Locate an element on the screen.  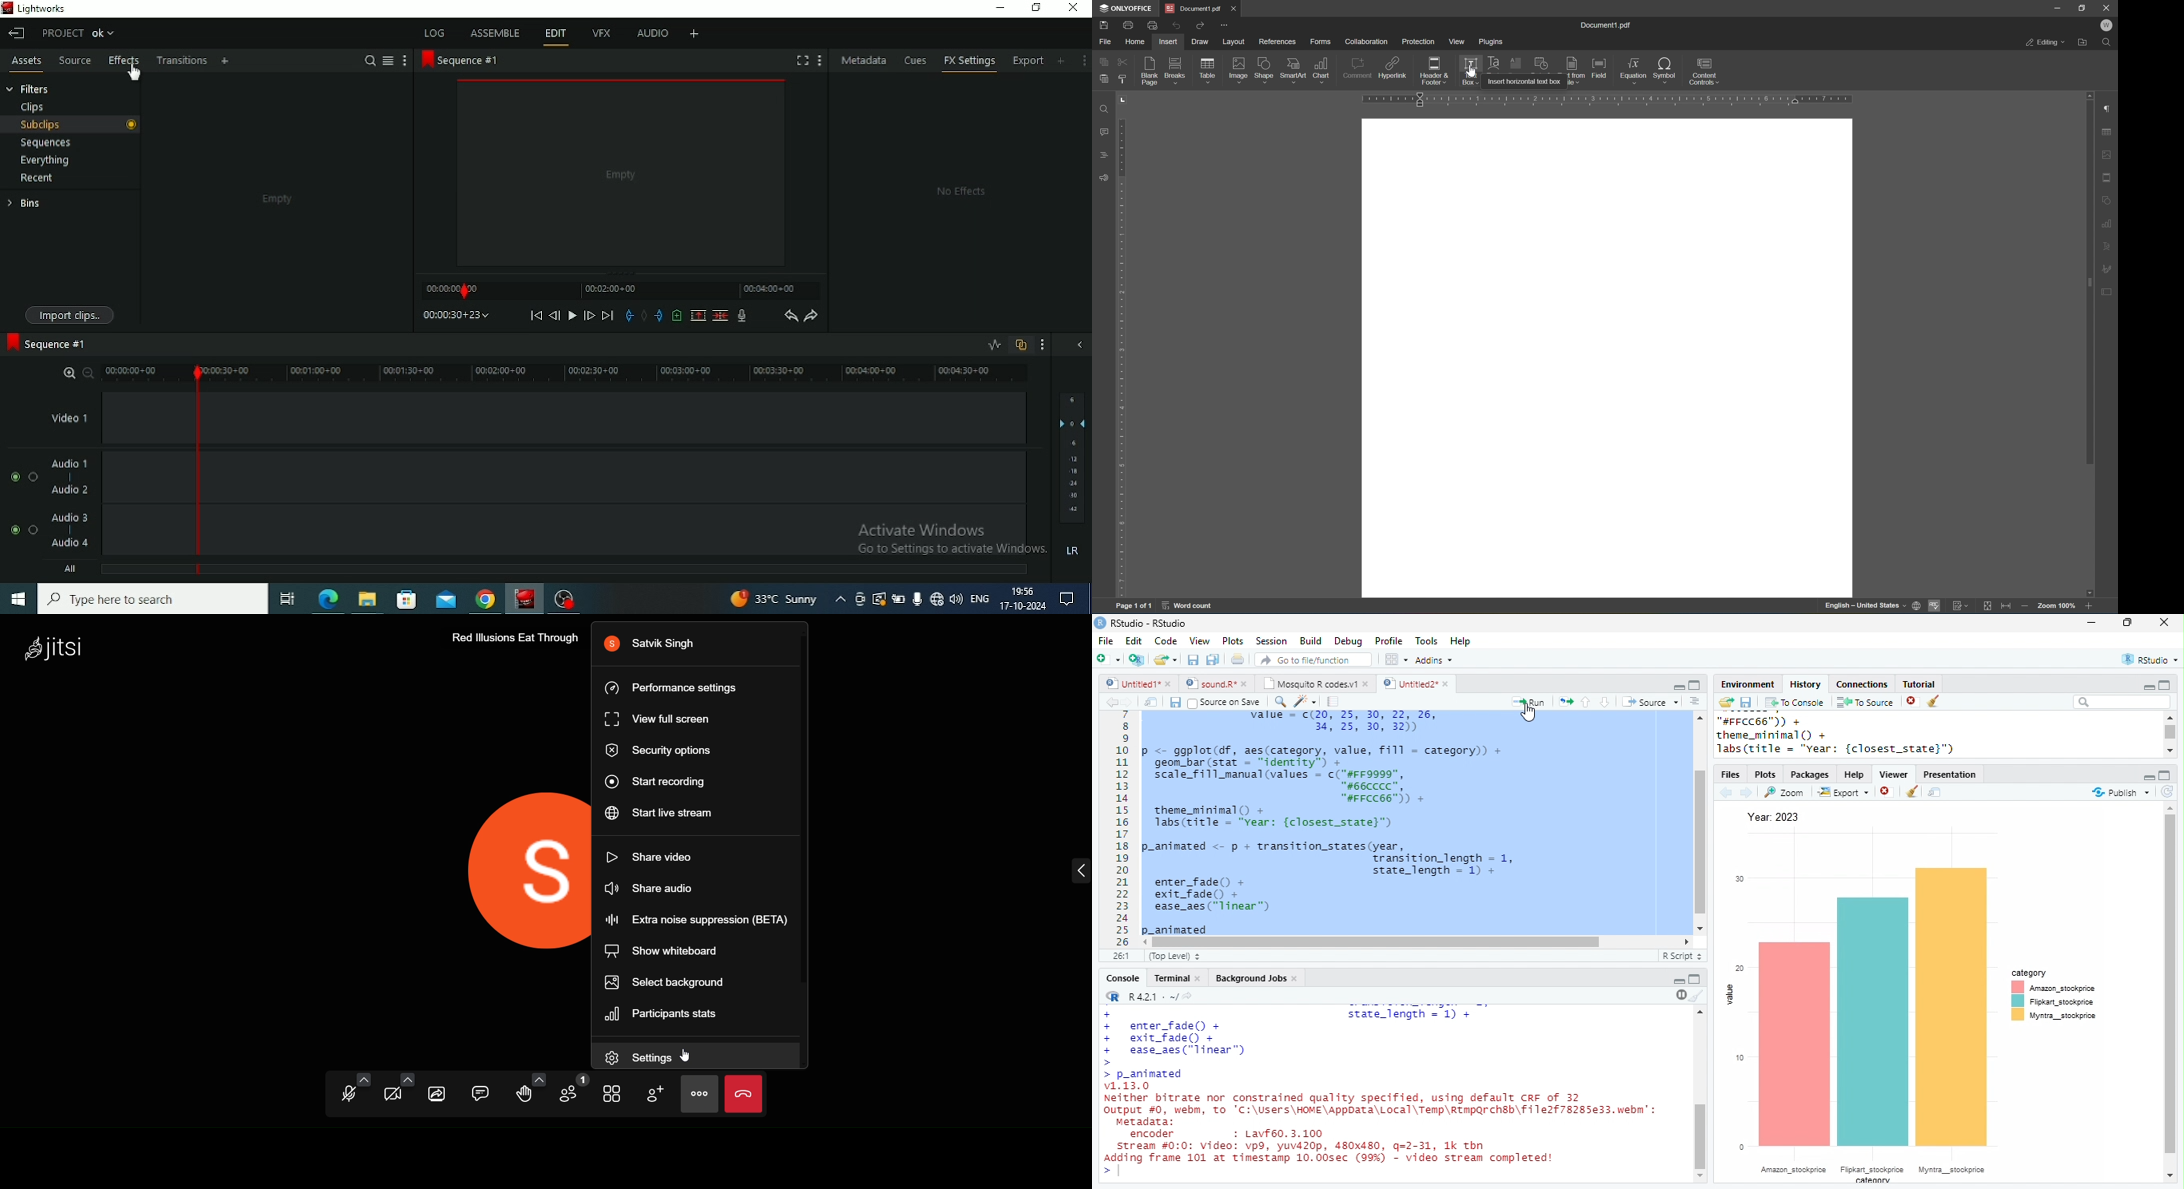
minimize is located at coordinates (2148, 687).